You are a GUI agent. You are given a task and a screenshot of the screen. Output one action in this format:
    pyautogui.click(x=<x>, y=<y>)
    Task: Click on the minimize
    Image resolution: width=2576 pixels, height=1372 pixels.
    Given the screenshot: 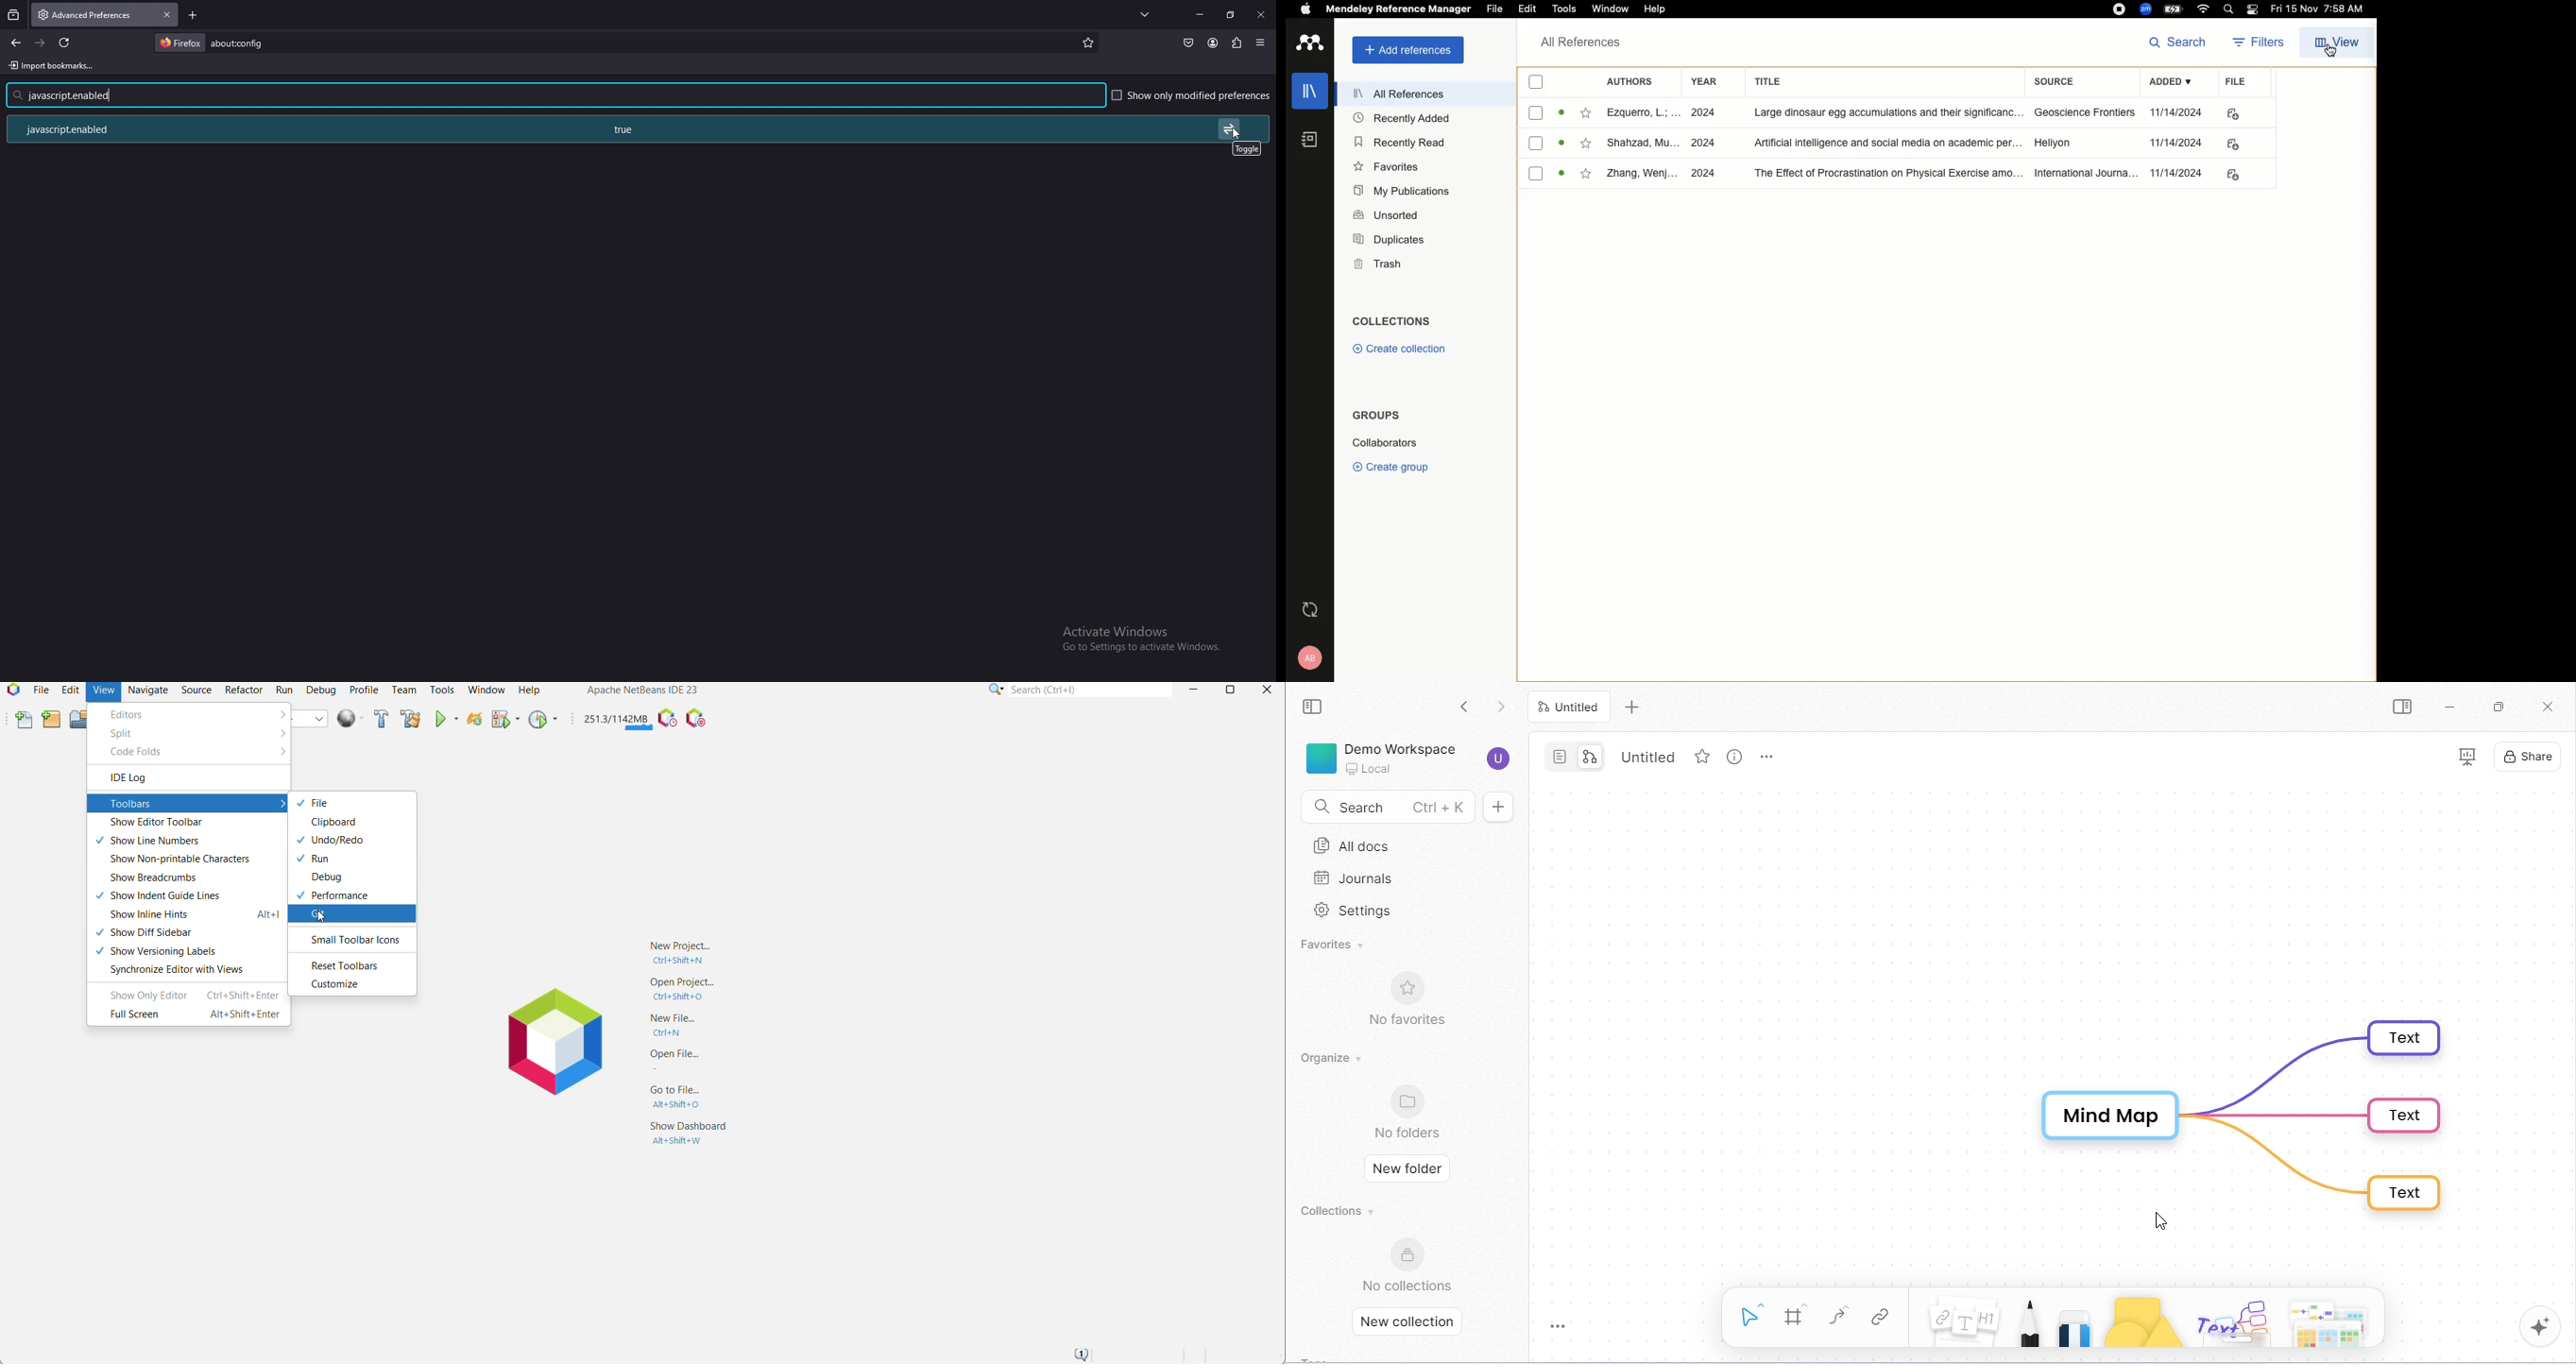 What is the action you would take?
    pyautogui.click(x=2452, y=707)
    